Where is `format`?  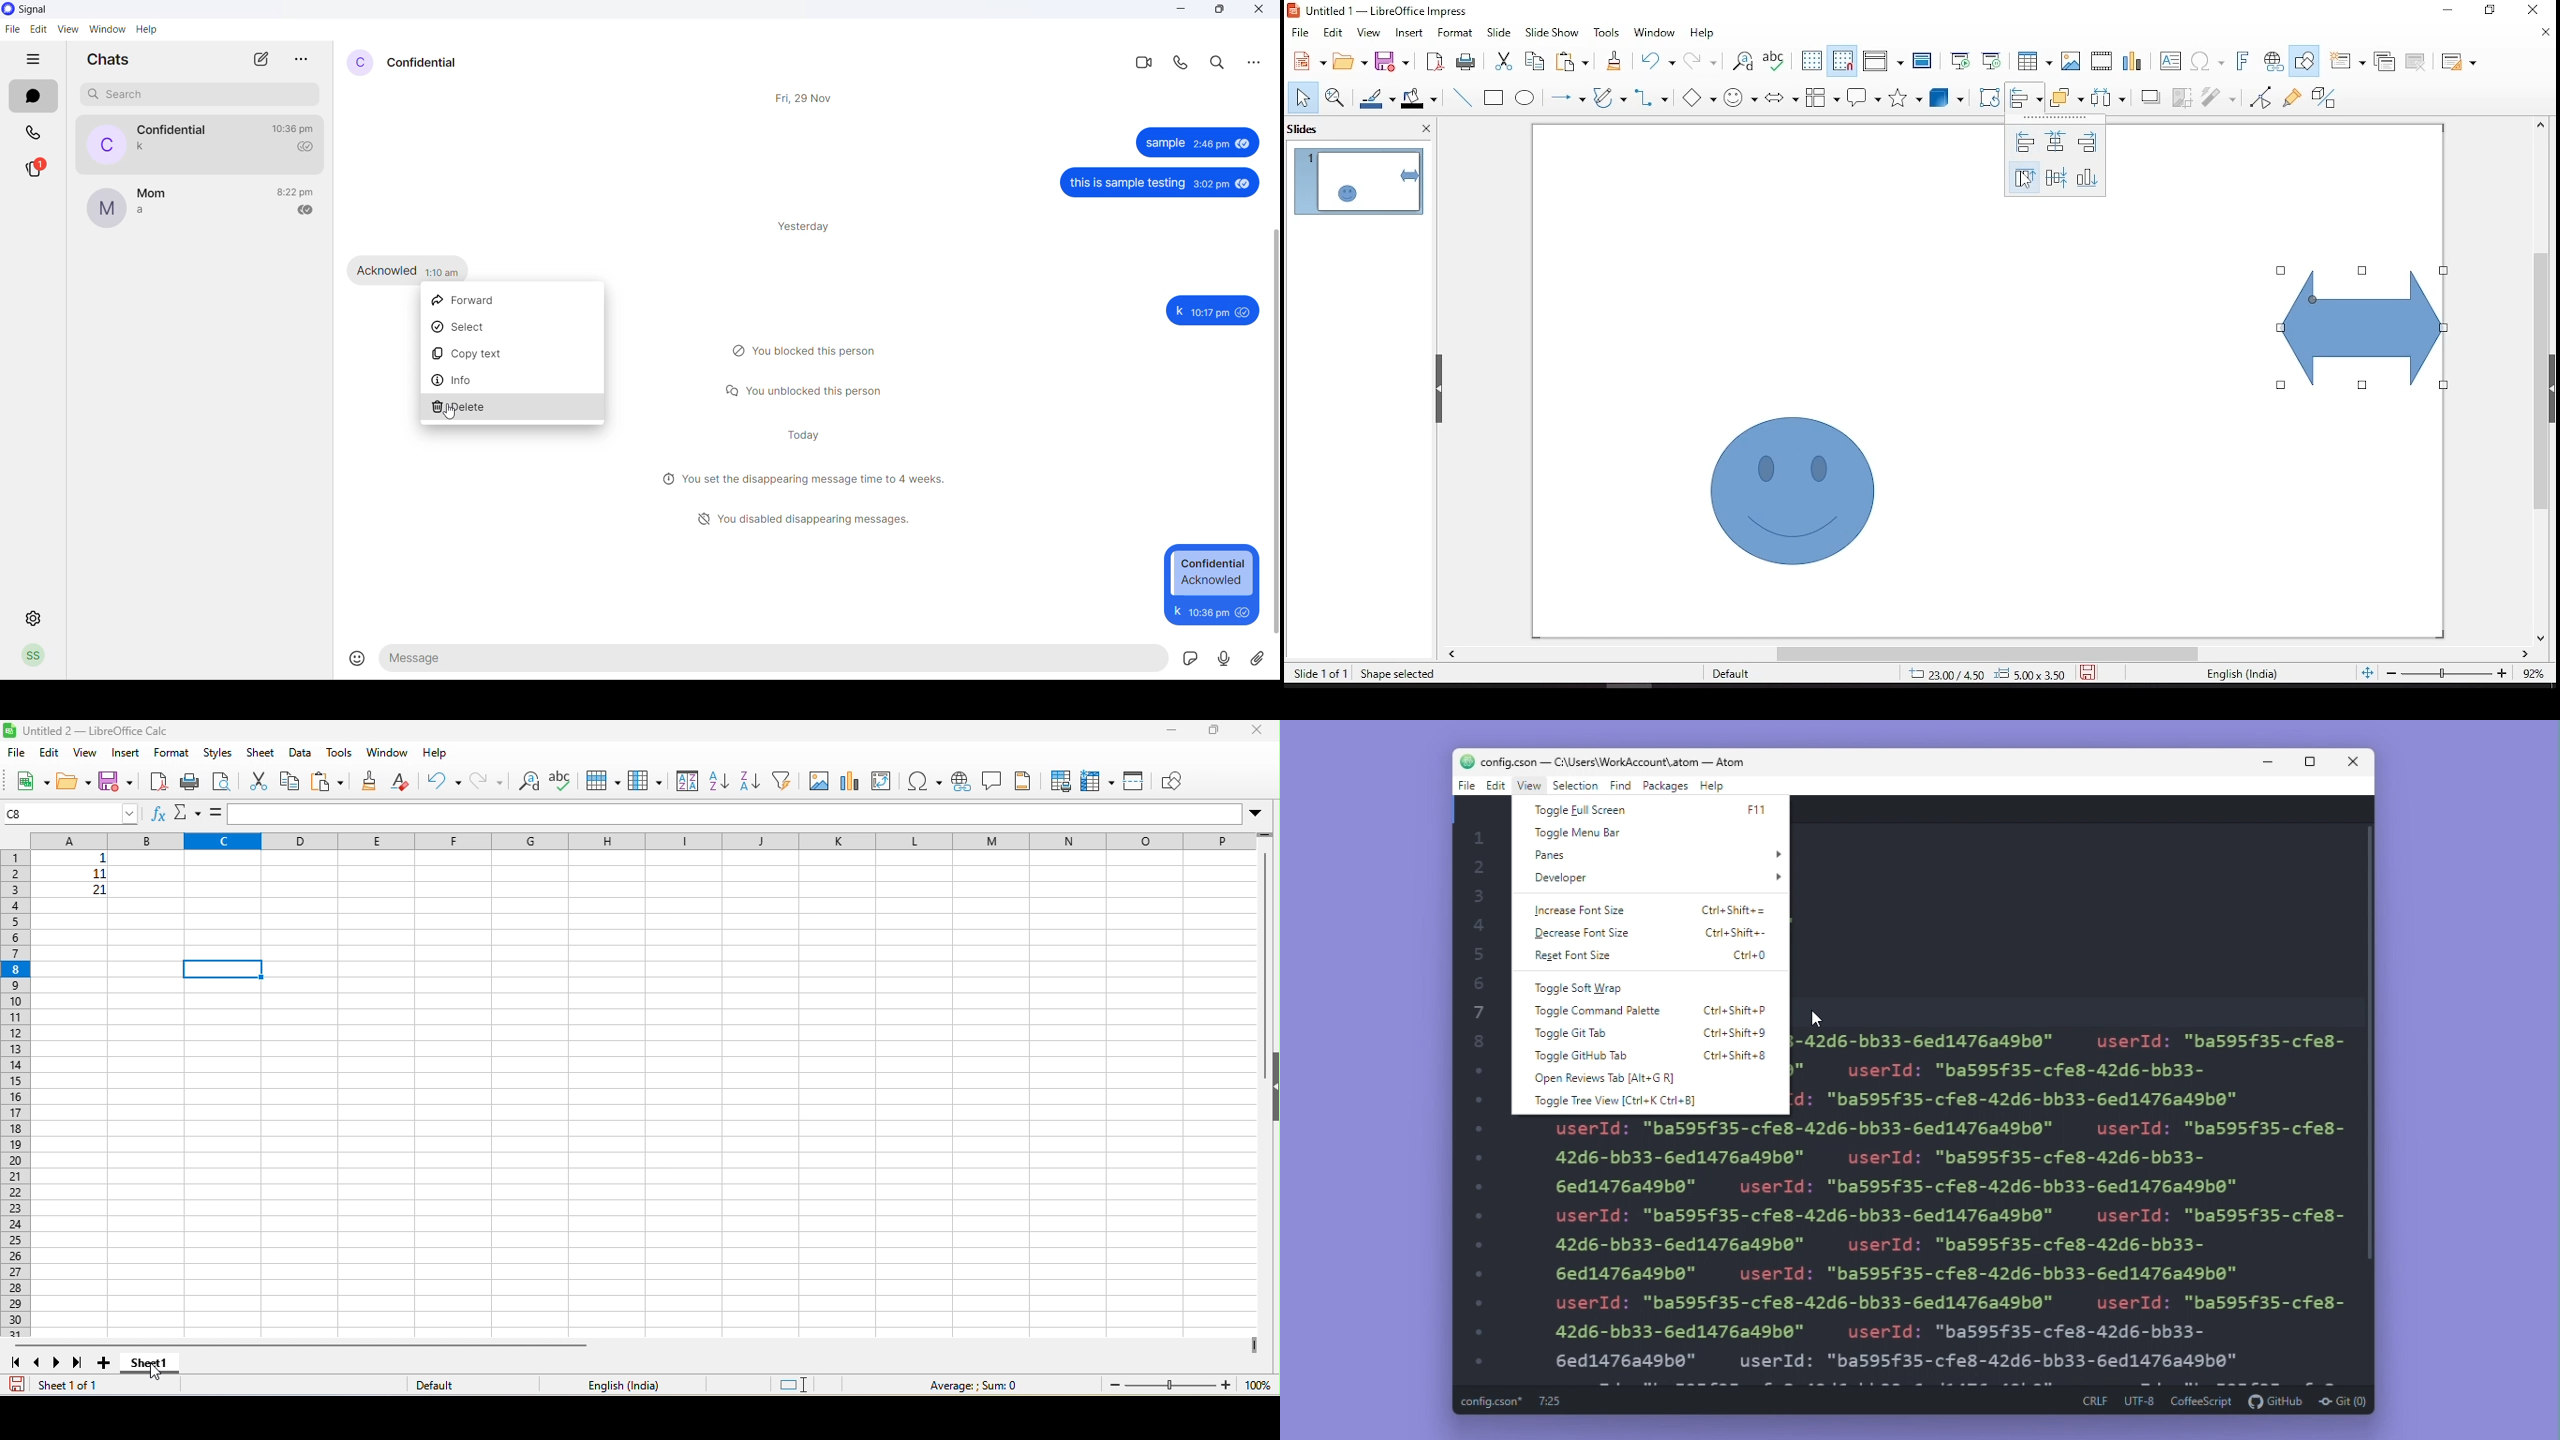
format is located at coordinates (172, 754).